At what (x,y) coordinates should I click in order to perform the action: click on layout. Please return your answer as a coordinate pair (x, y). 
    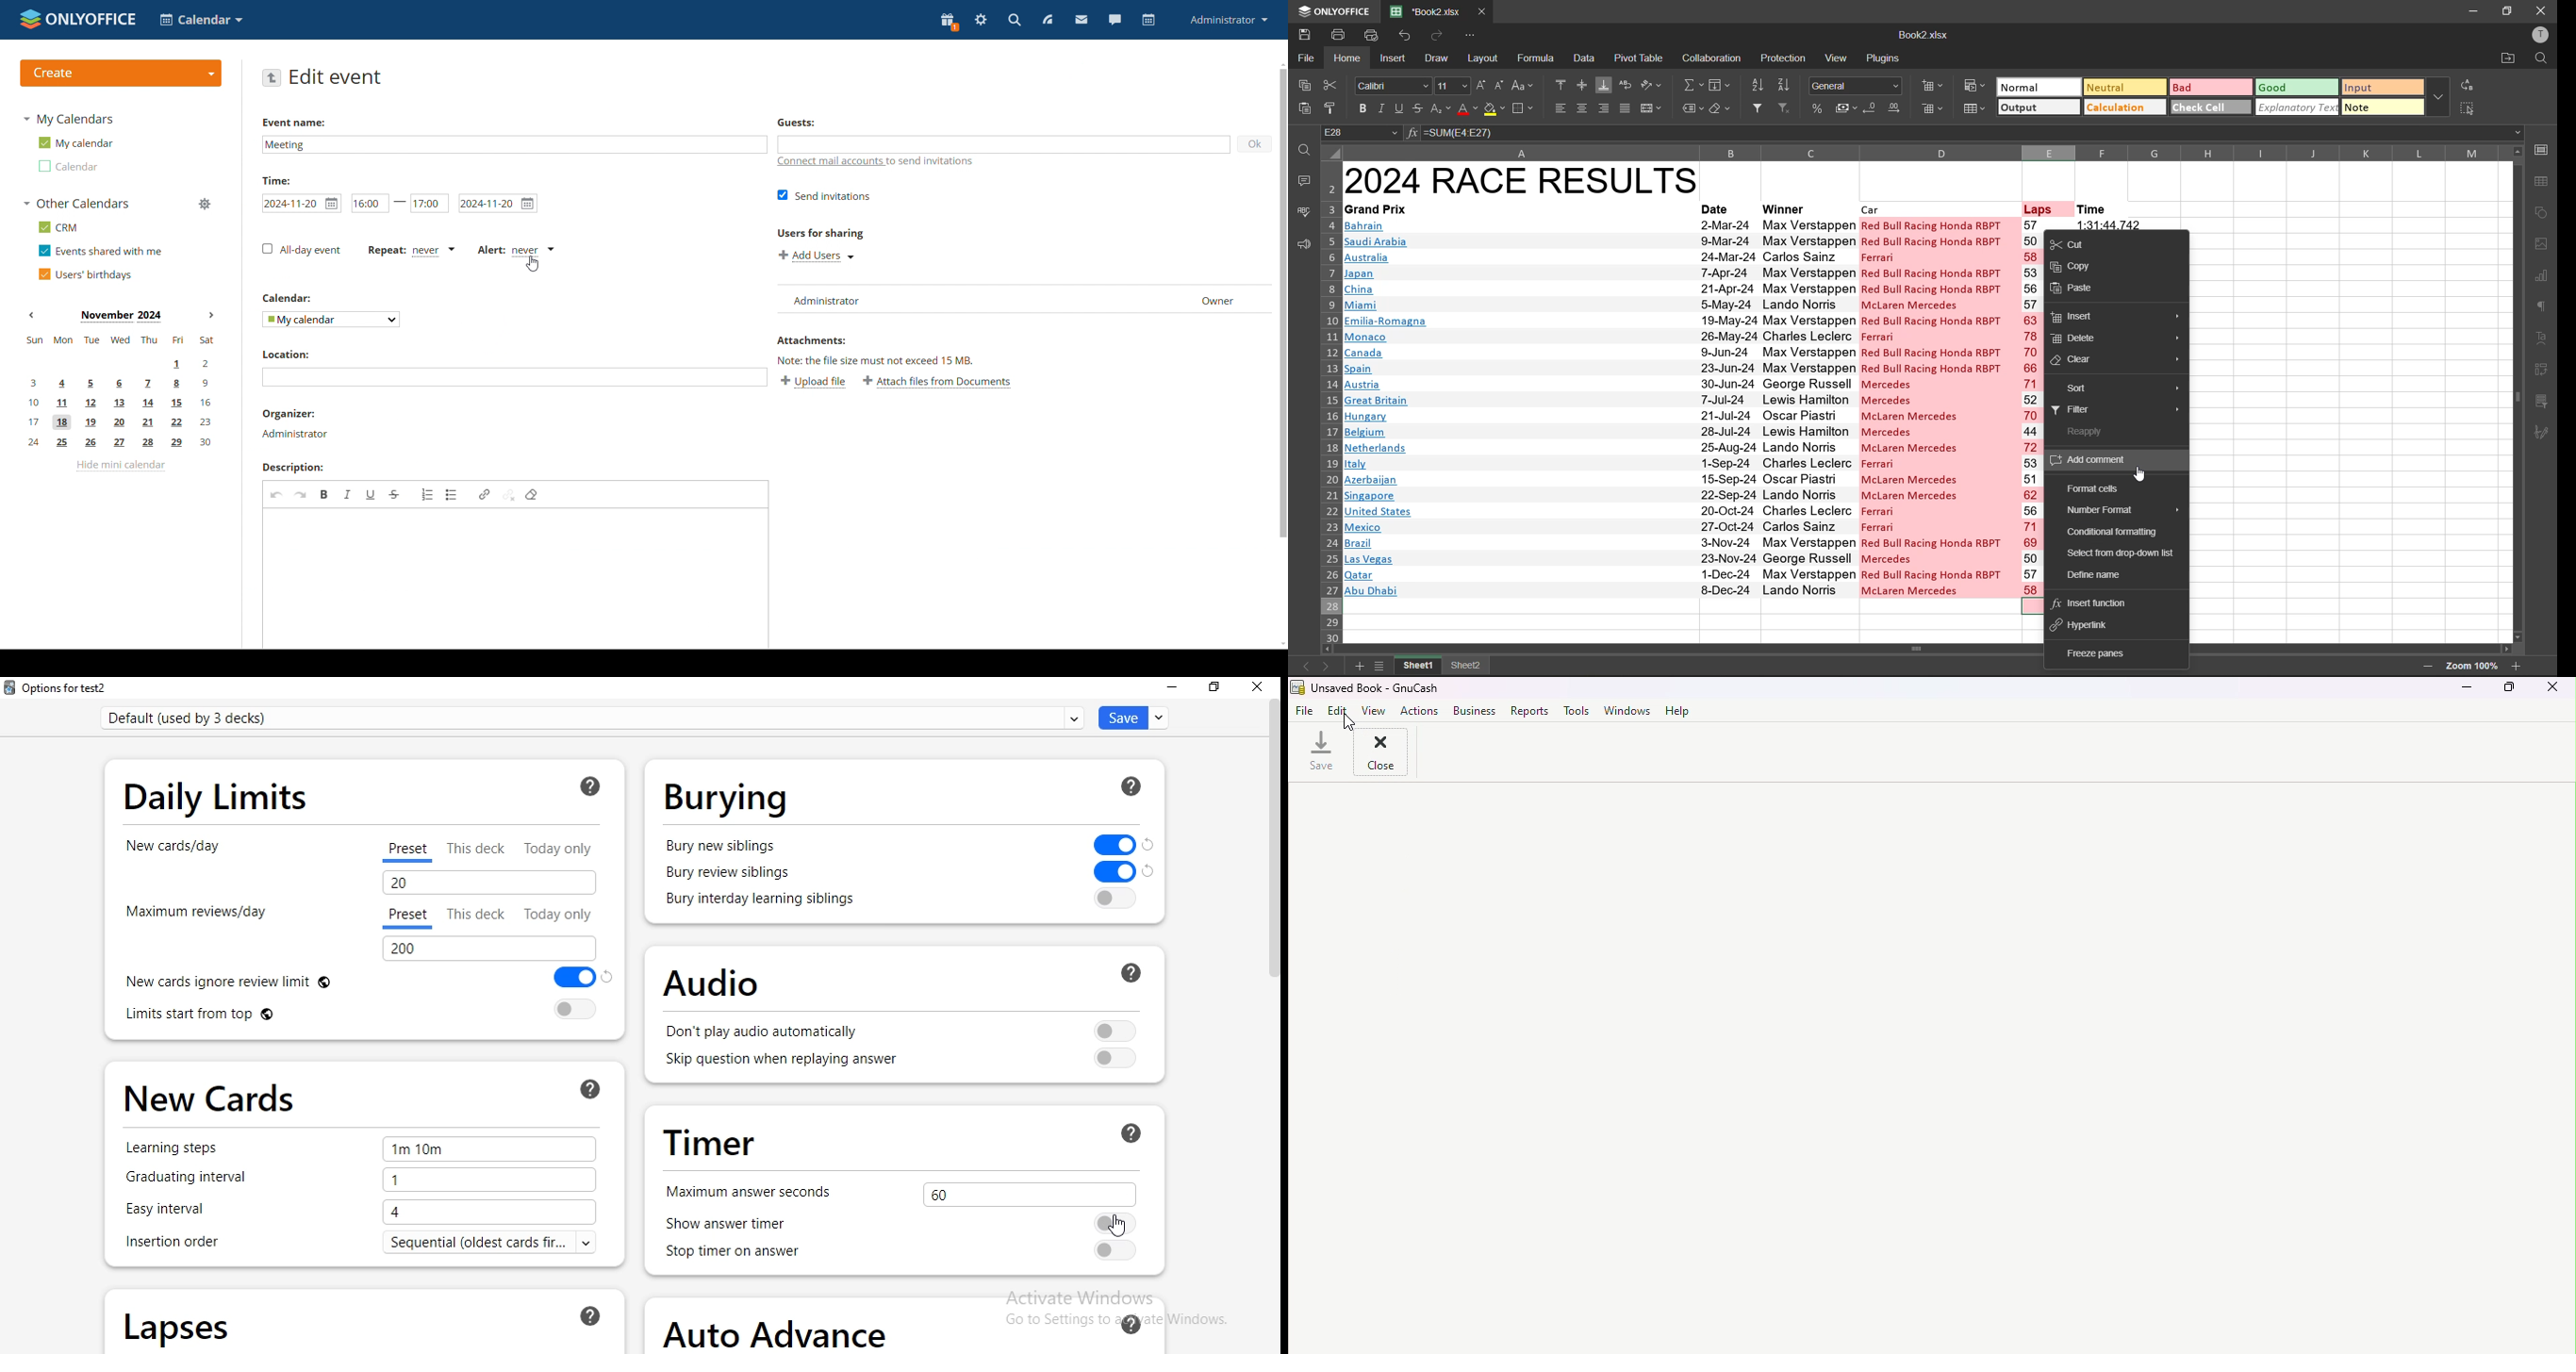
    Looking at the image, I should click on (1486, 60).